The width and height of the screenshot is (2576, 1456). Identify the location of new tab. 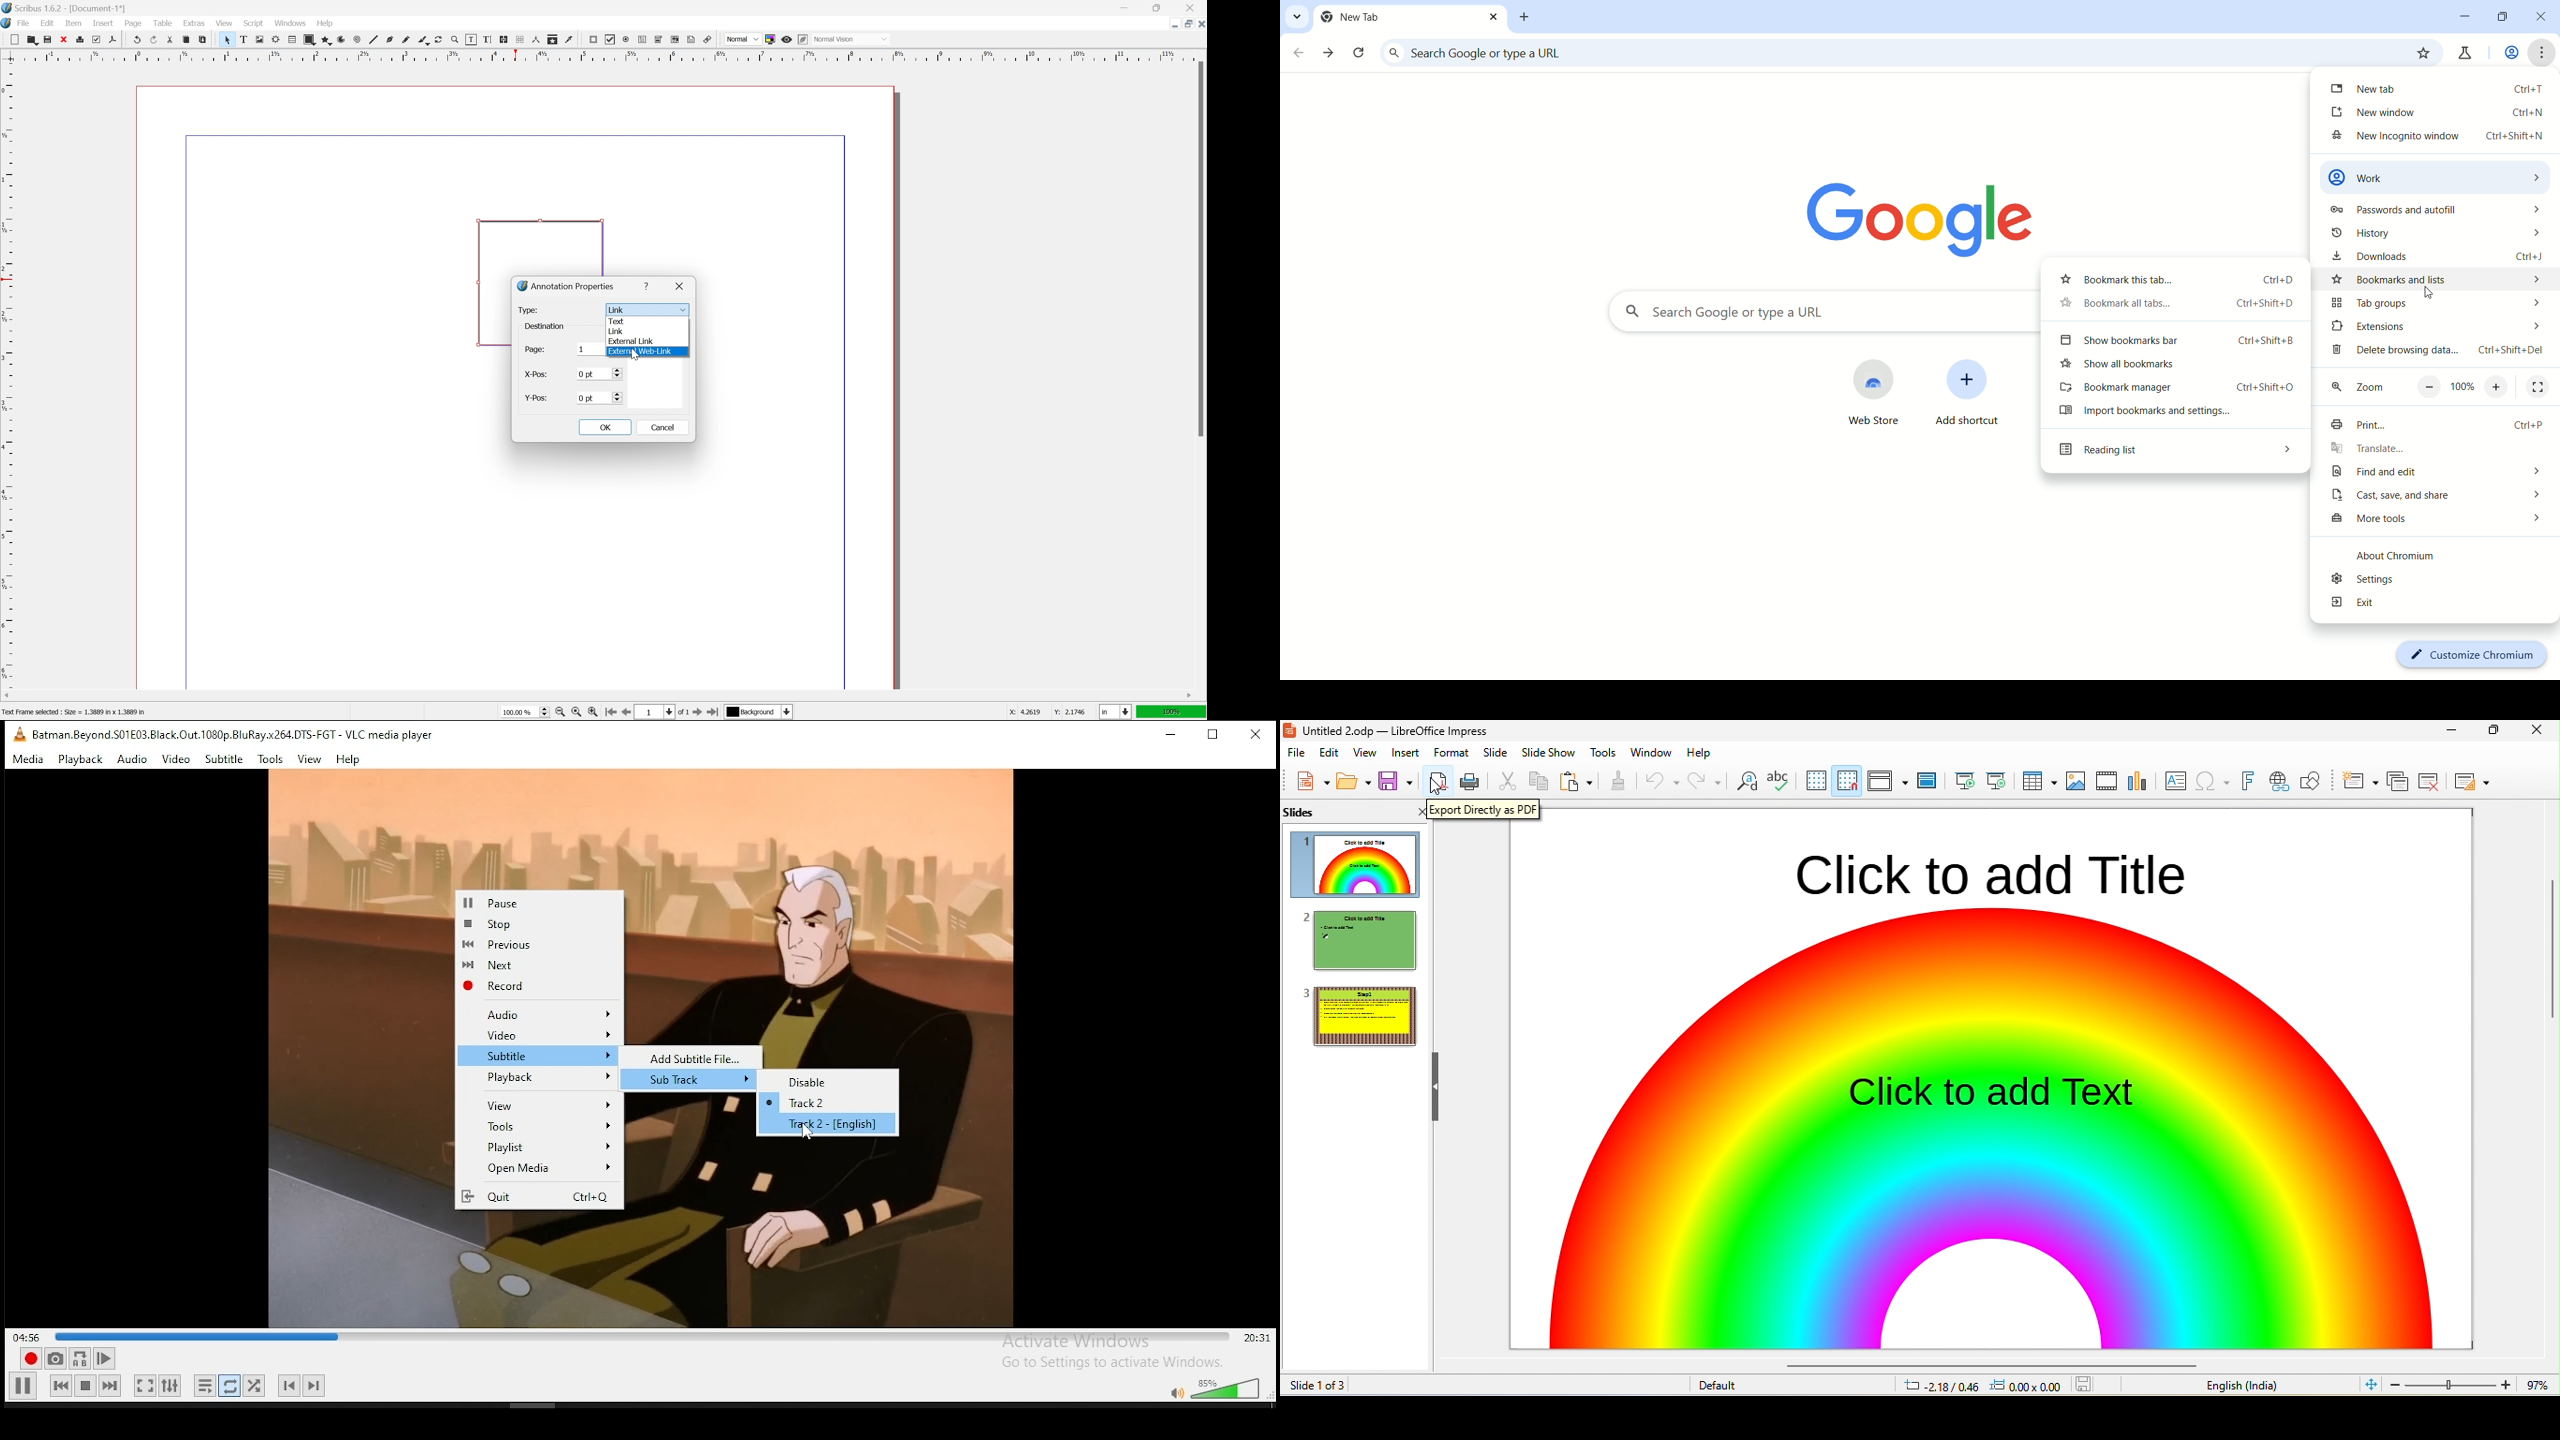
(2438, 87).